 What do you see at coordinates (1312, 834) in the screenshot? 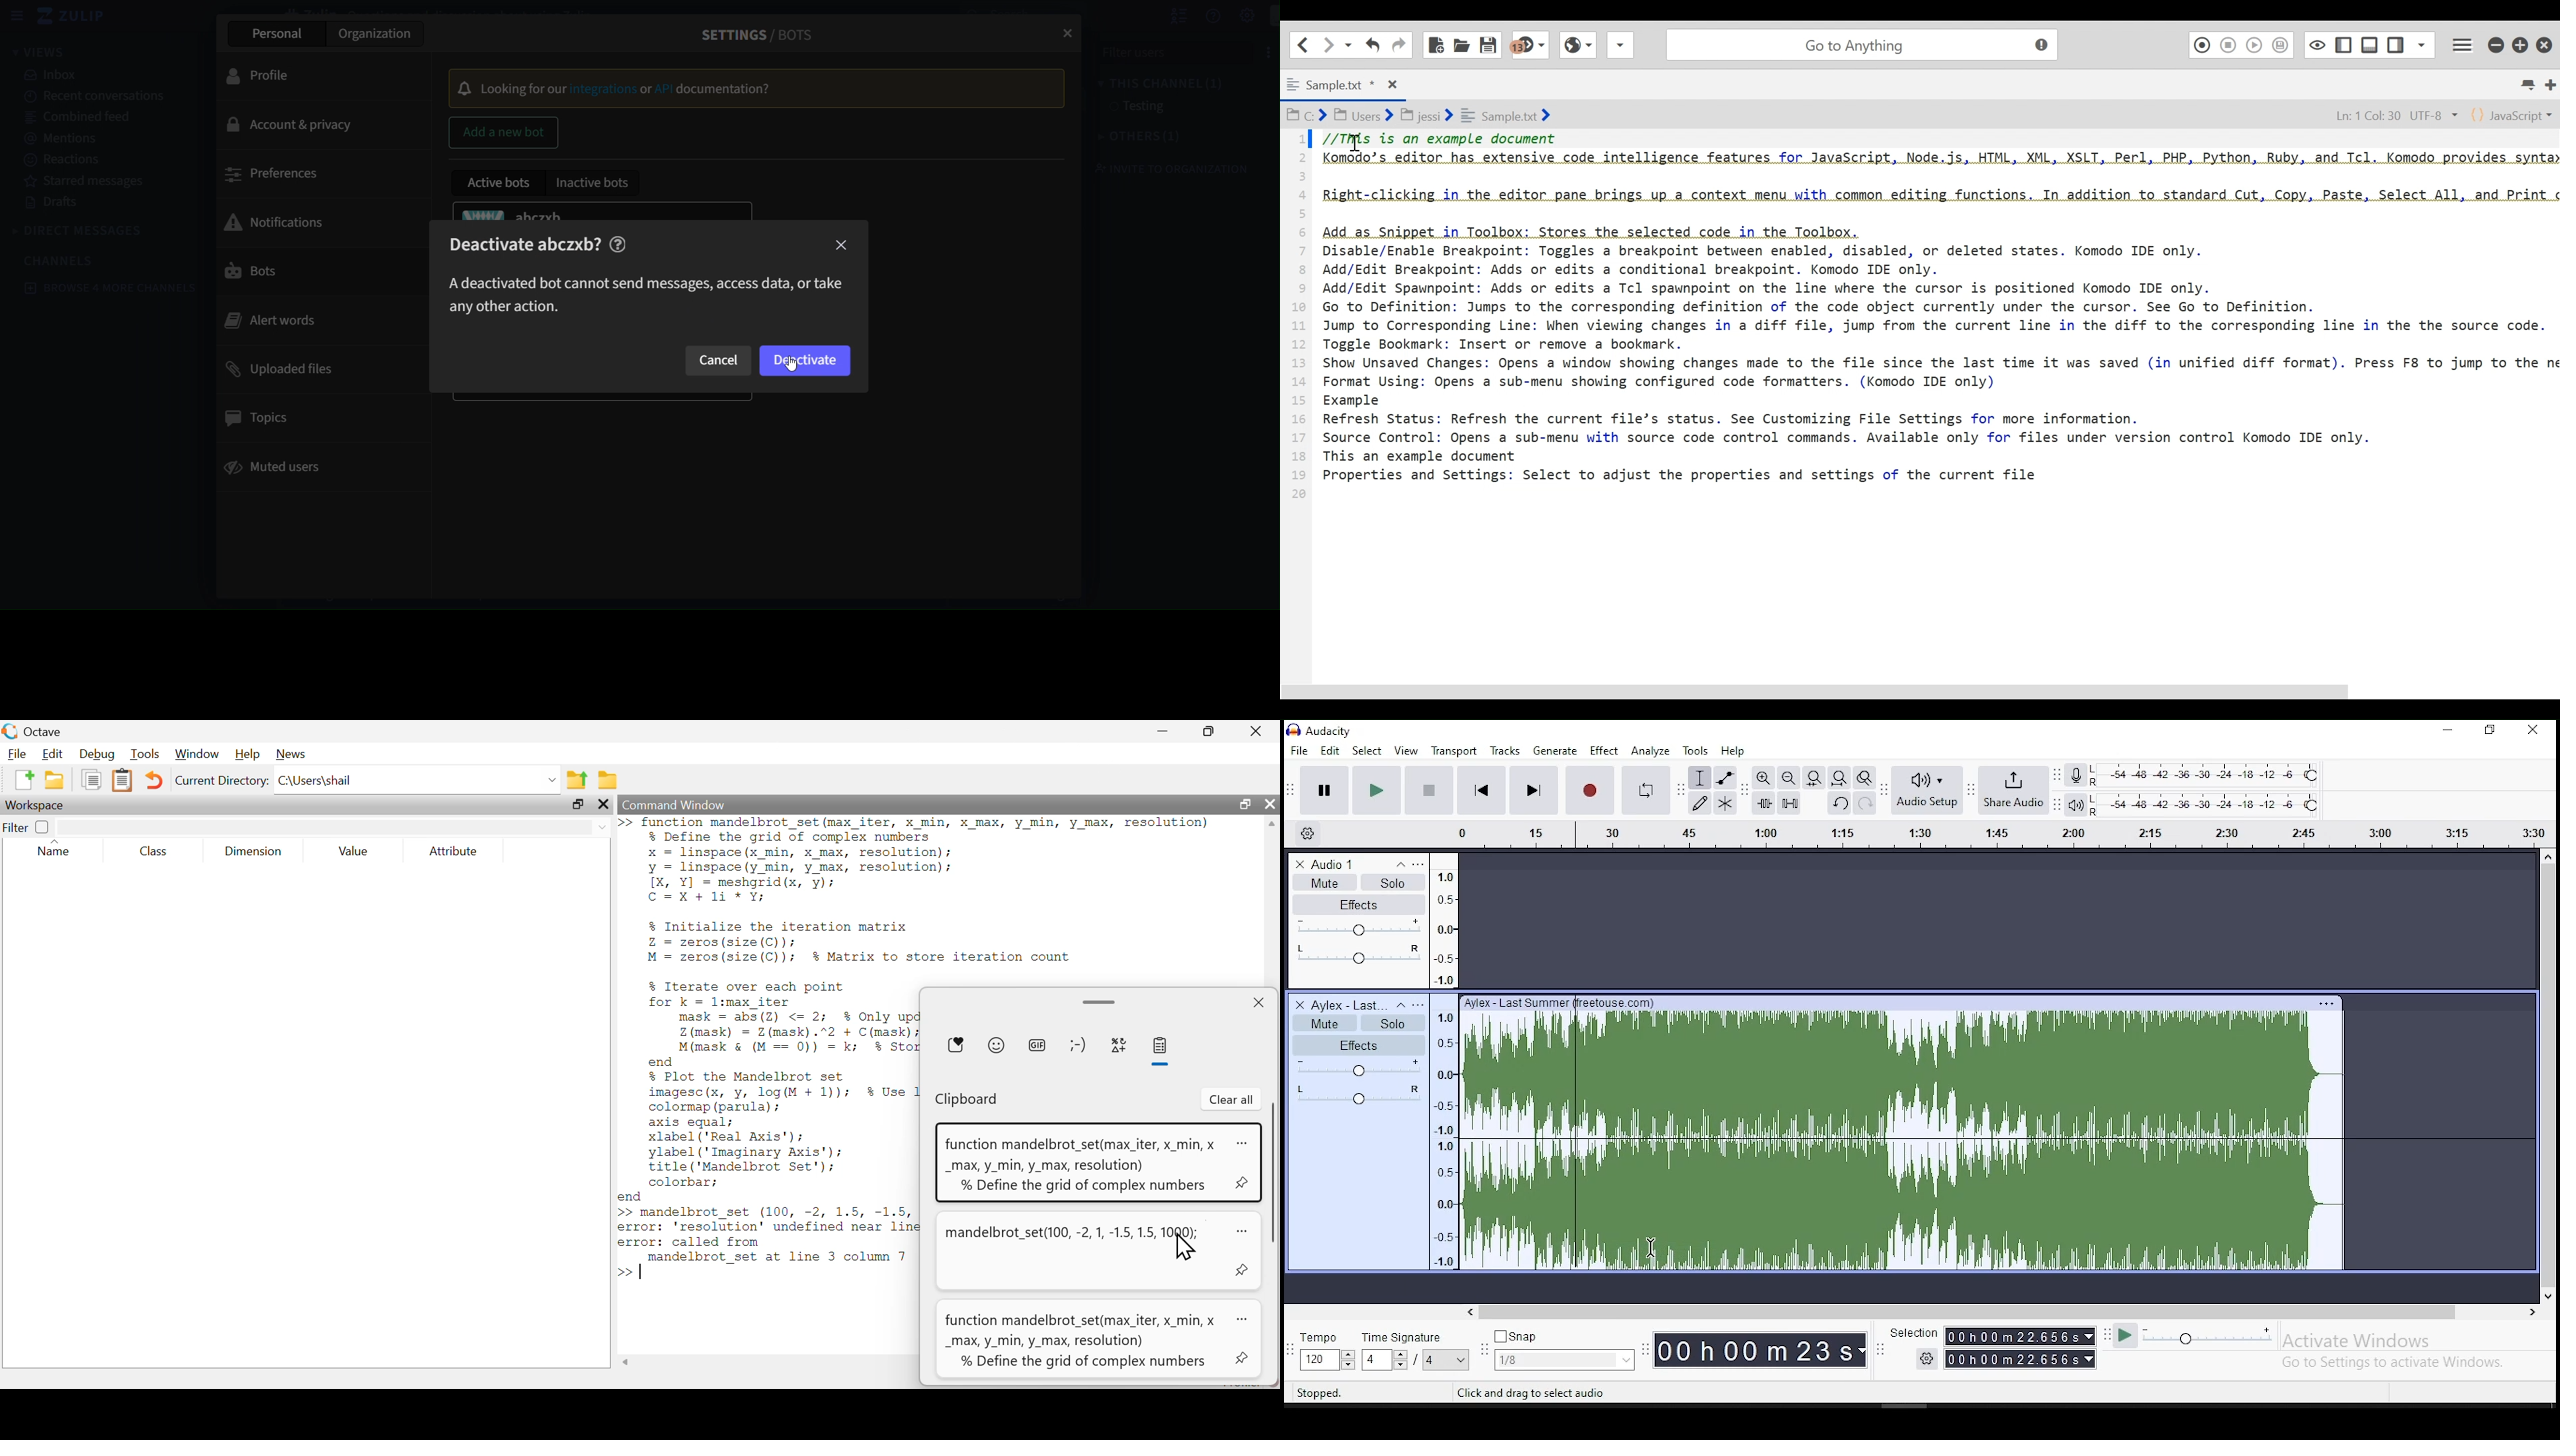
I see `timeline options` at bounding box center [1312, 834].